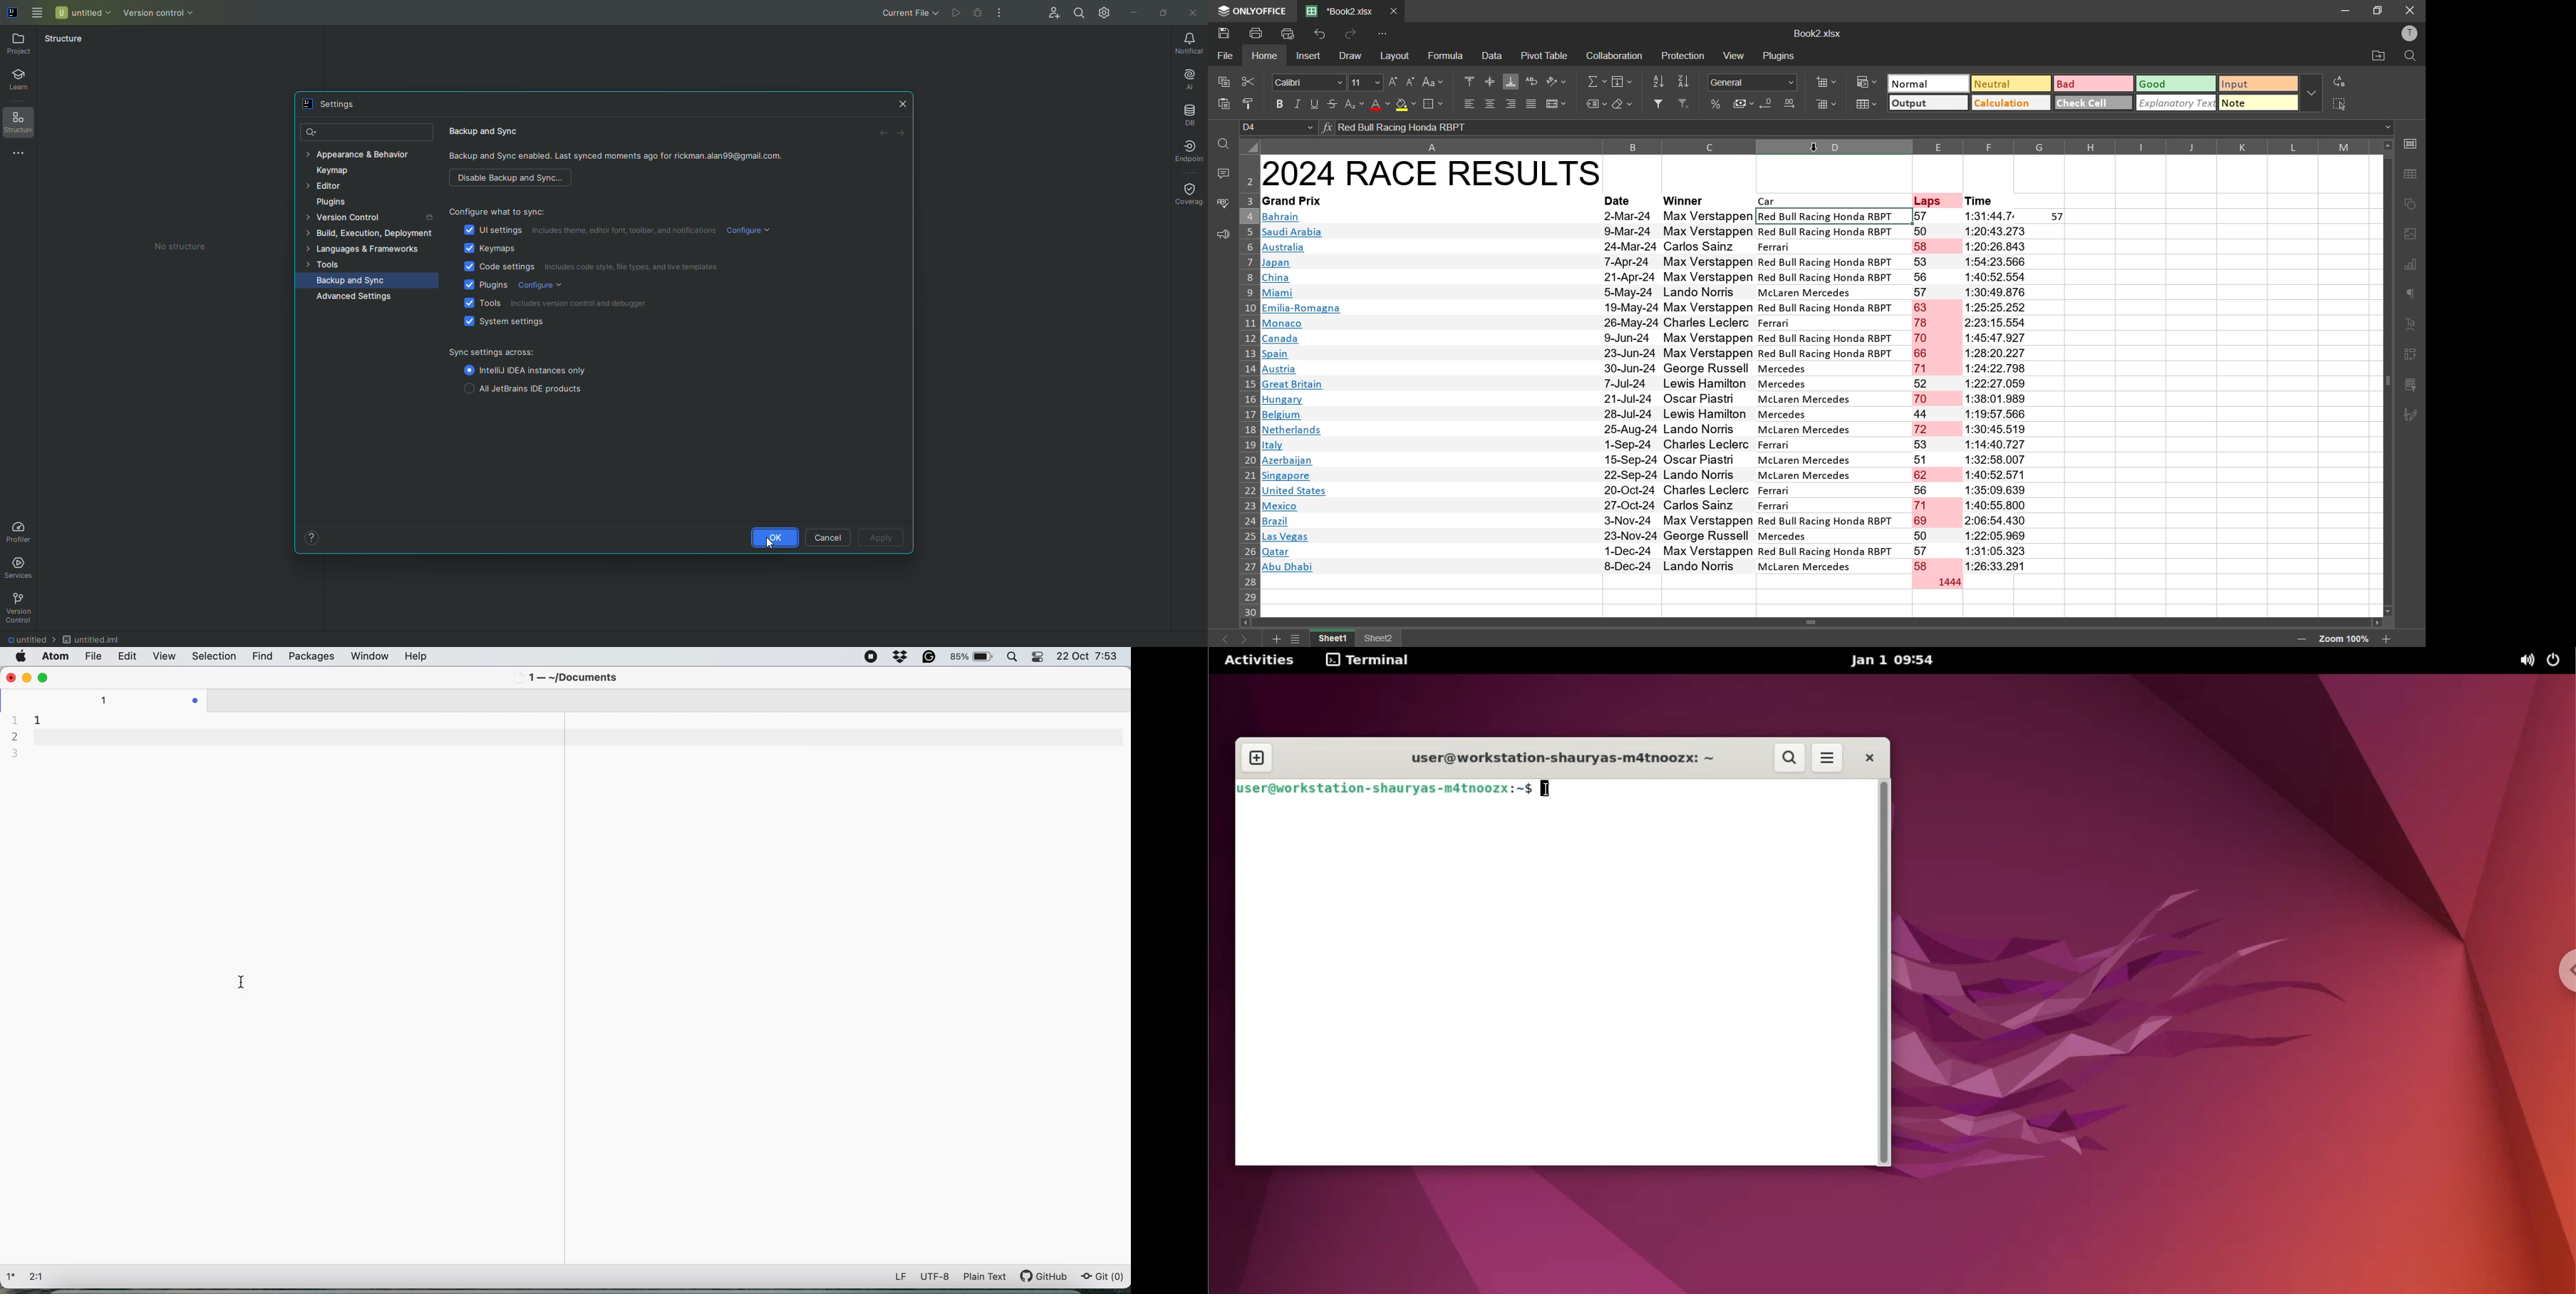 The image size is (2576, 1316). What do you see at coordinates (1938, 391) in the screenshot?
I see `laps` at bounding box center [1938, 391].